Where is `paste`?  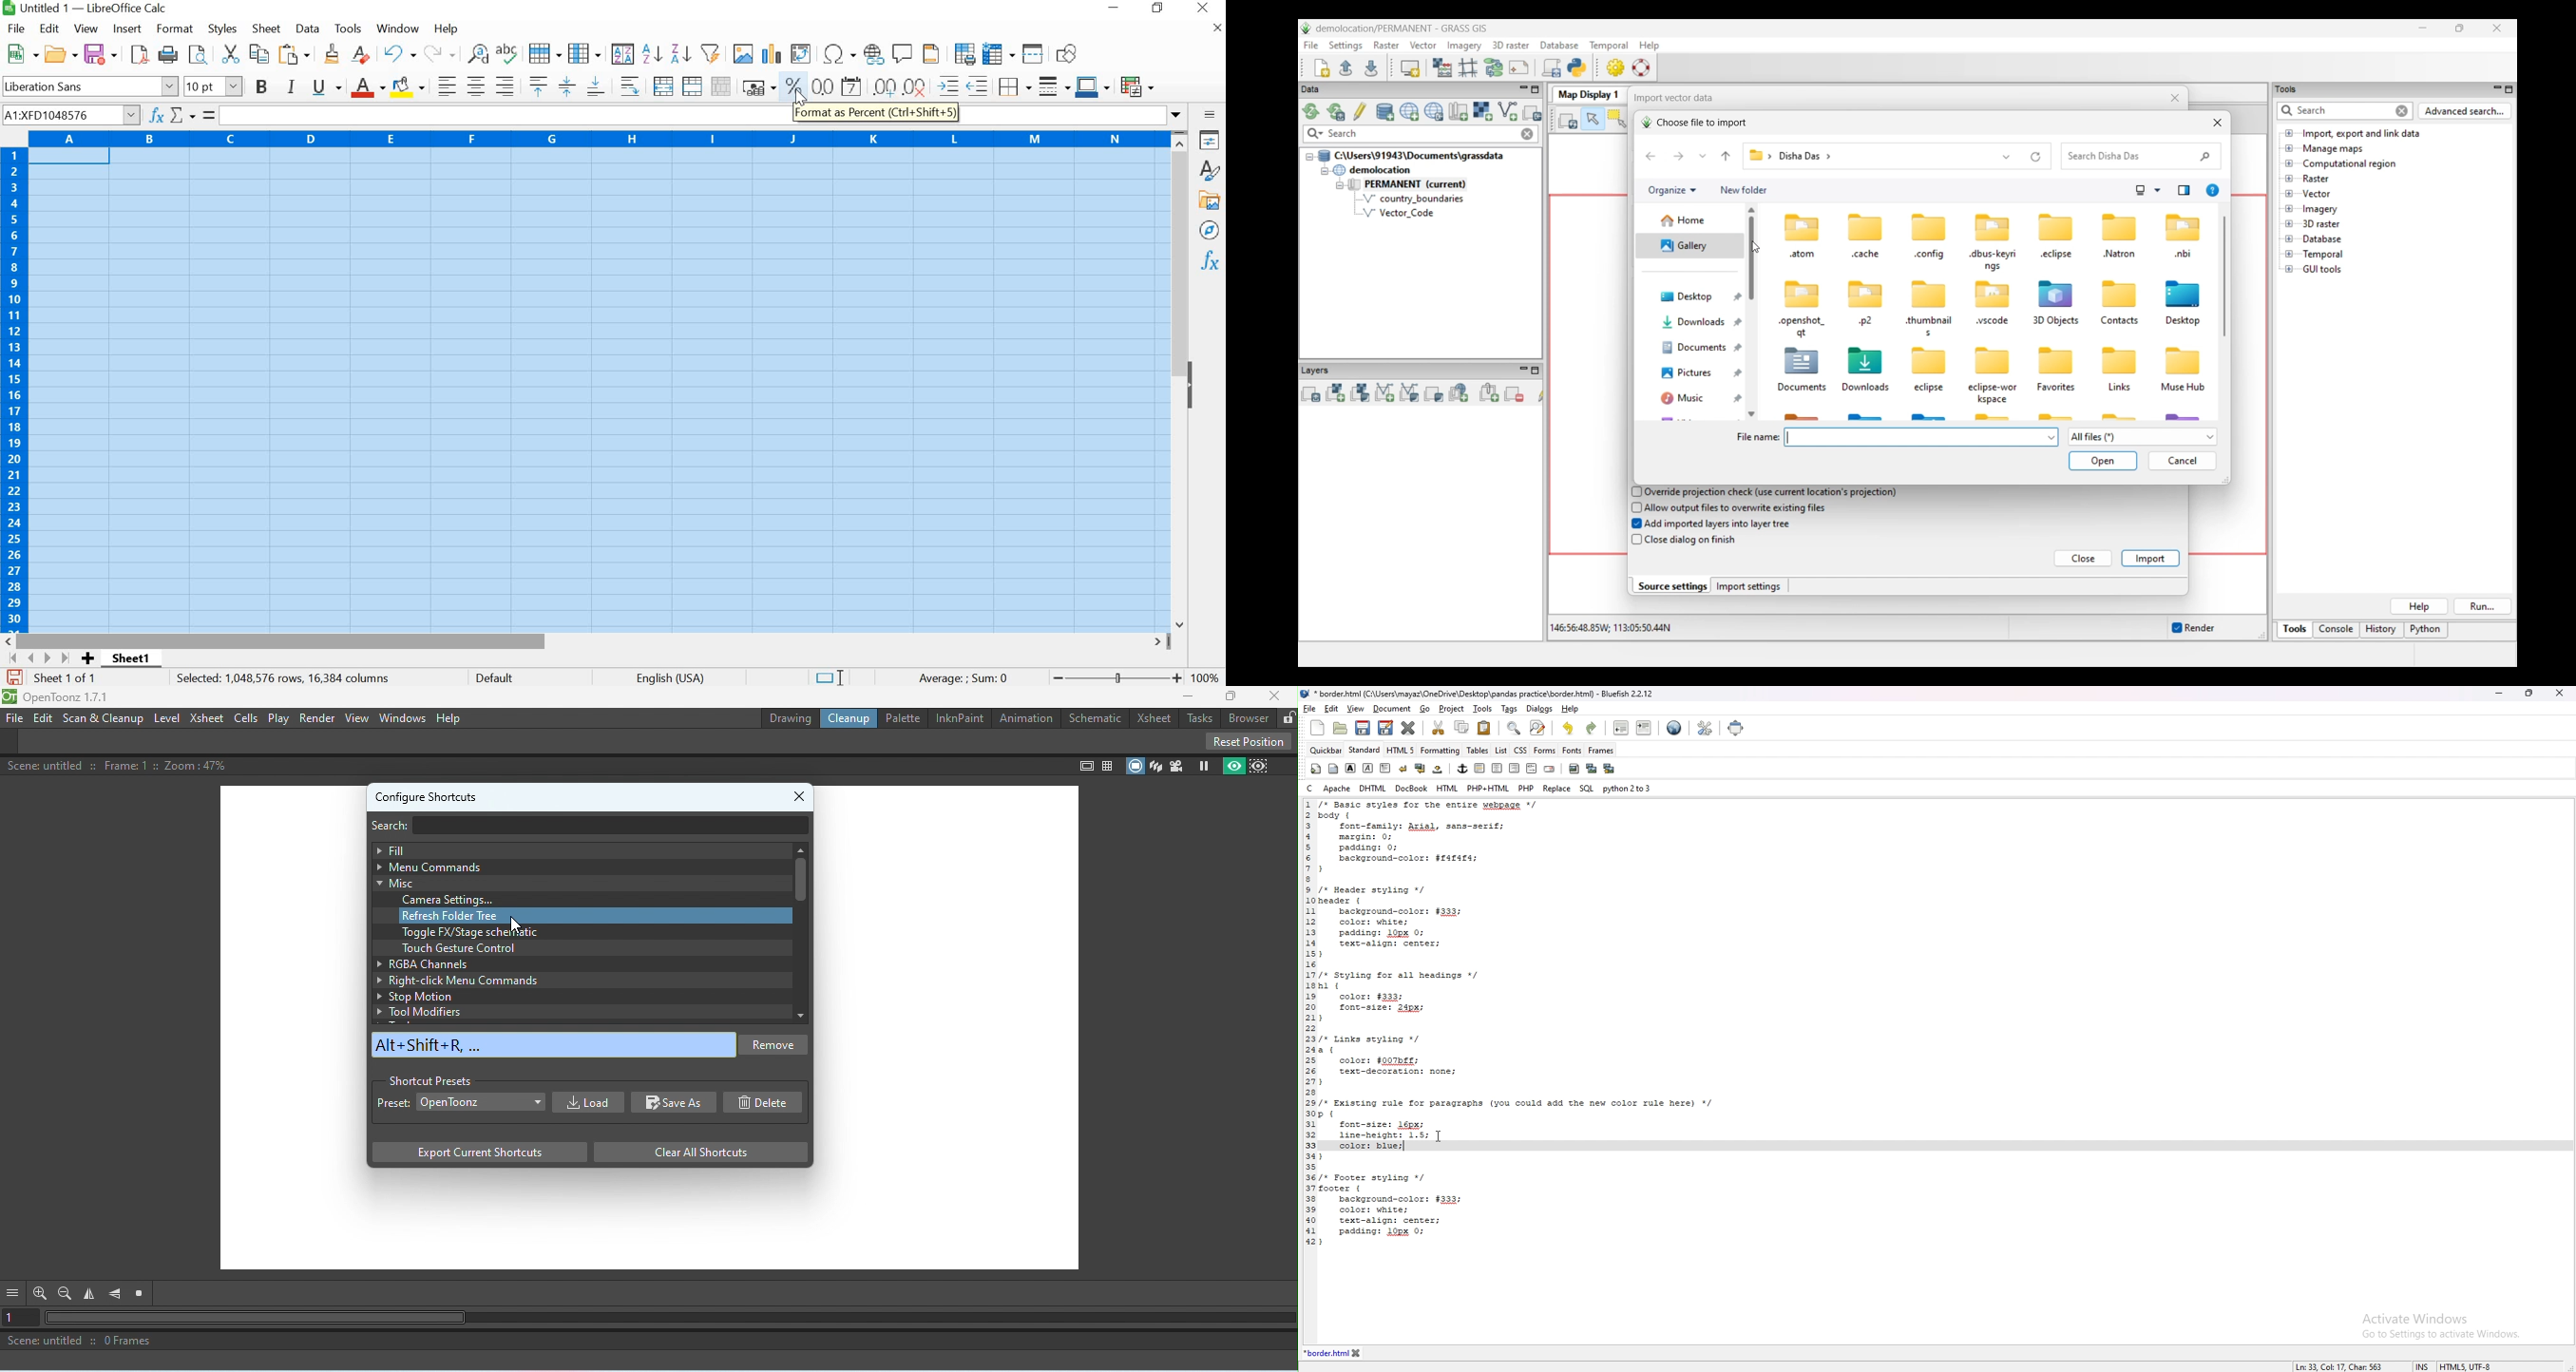 paste is located at coordinates (1484, 727).